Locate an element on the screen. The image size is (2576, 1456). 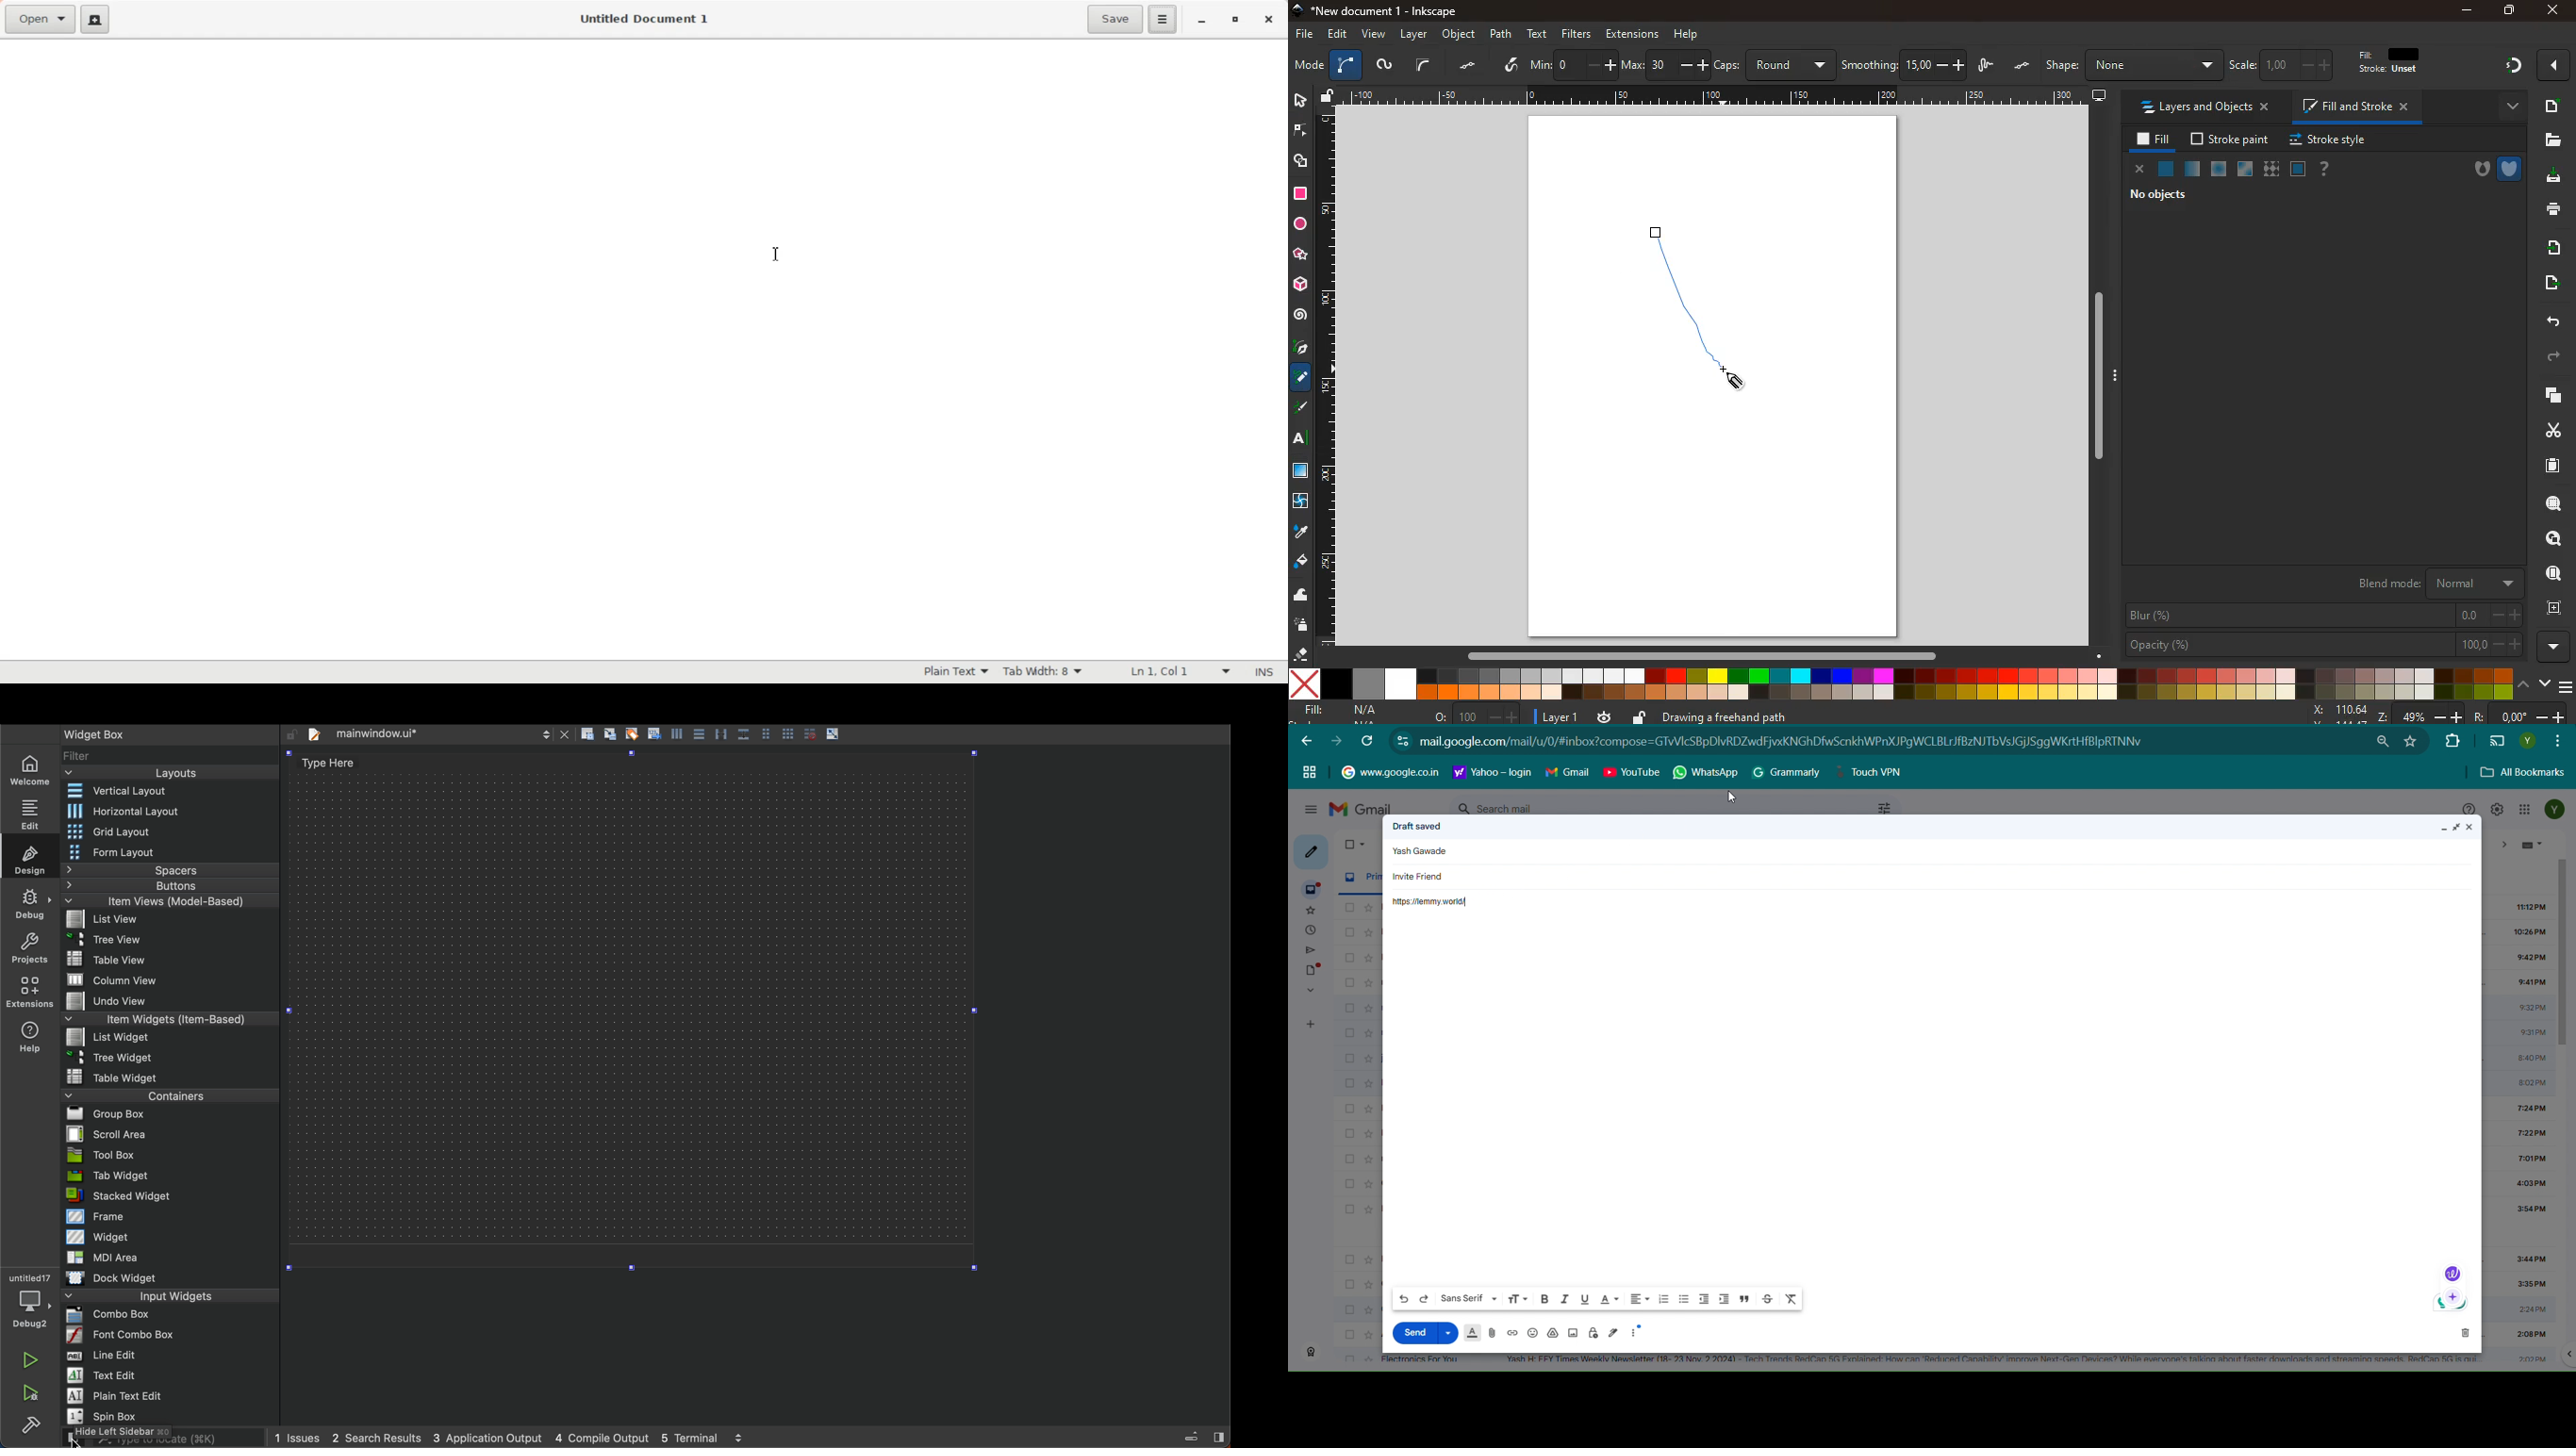
frame is located at coordinates (2555, 539).